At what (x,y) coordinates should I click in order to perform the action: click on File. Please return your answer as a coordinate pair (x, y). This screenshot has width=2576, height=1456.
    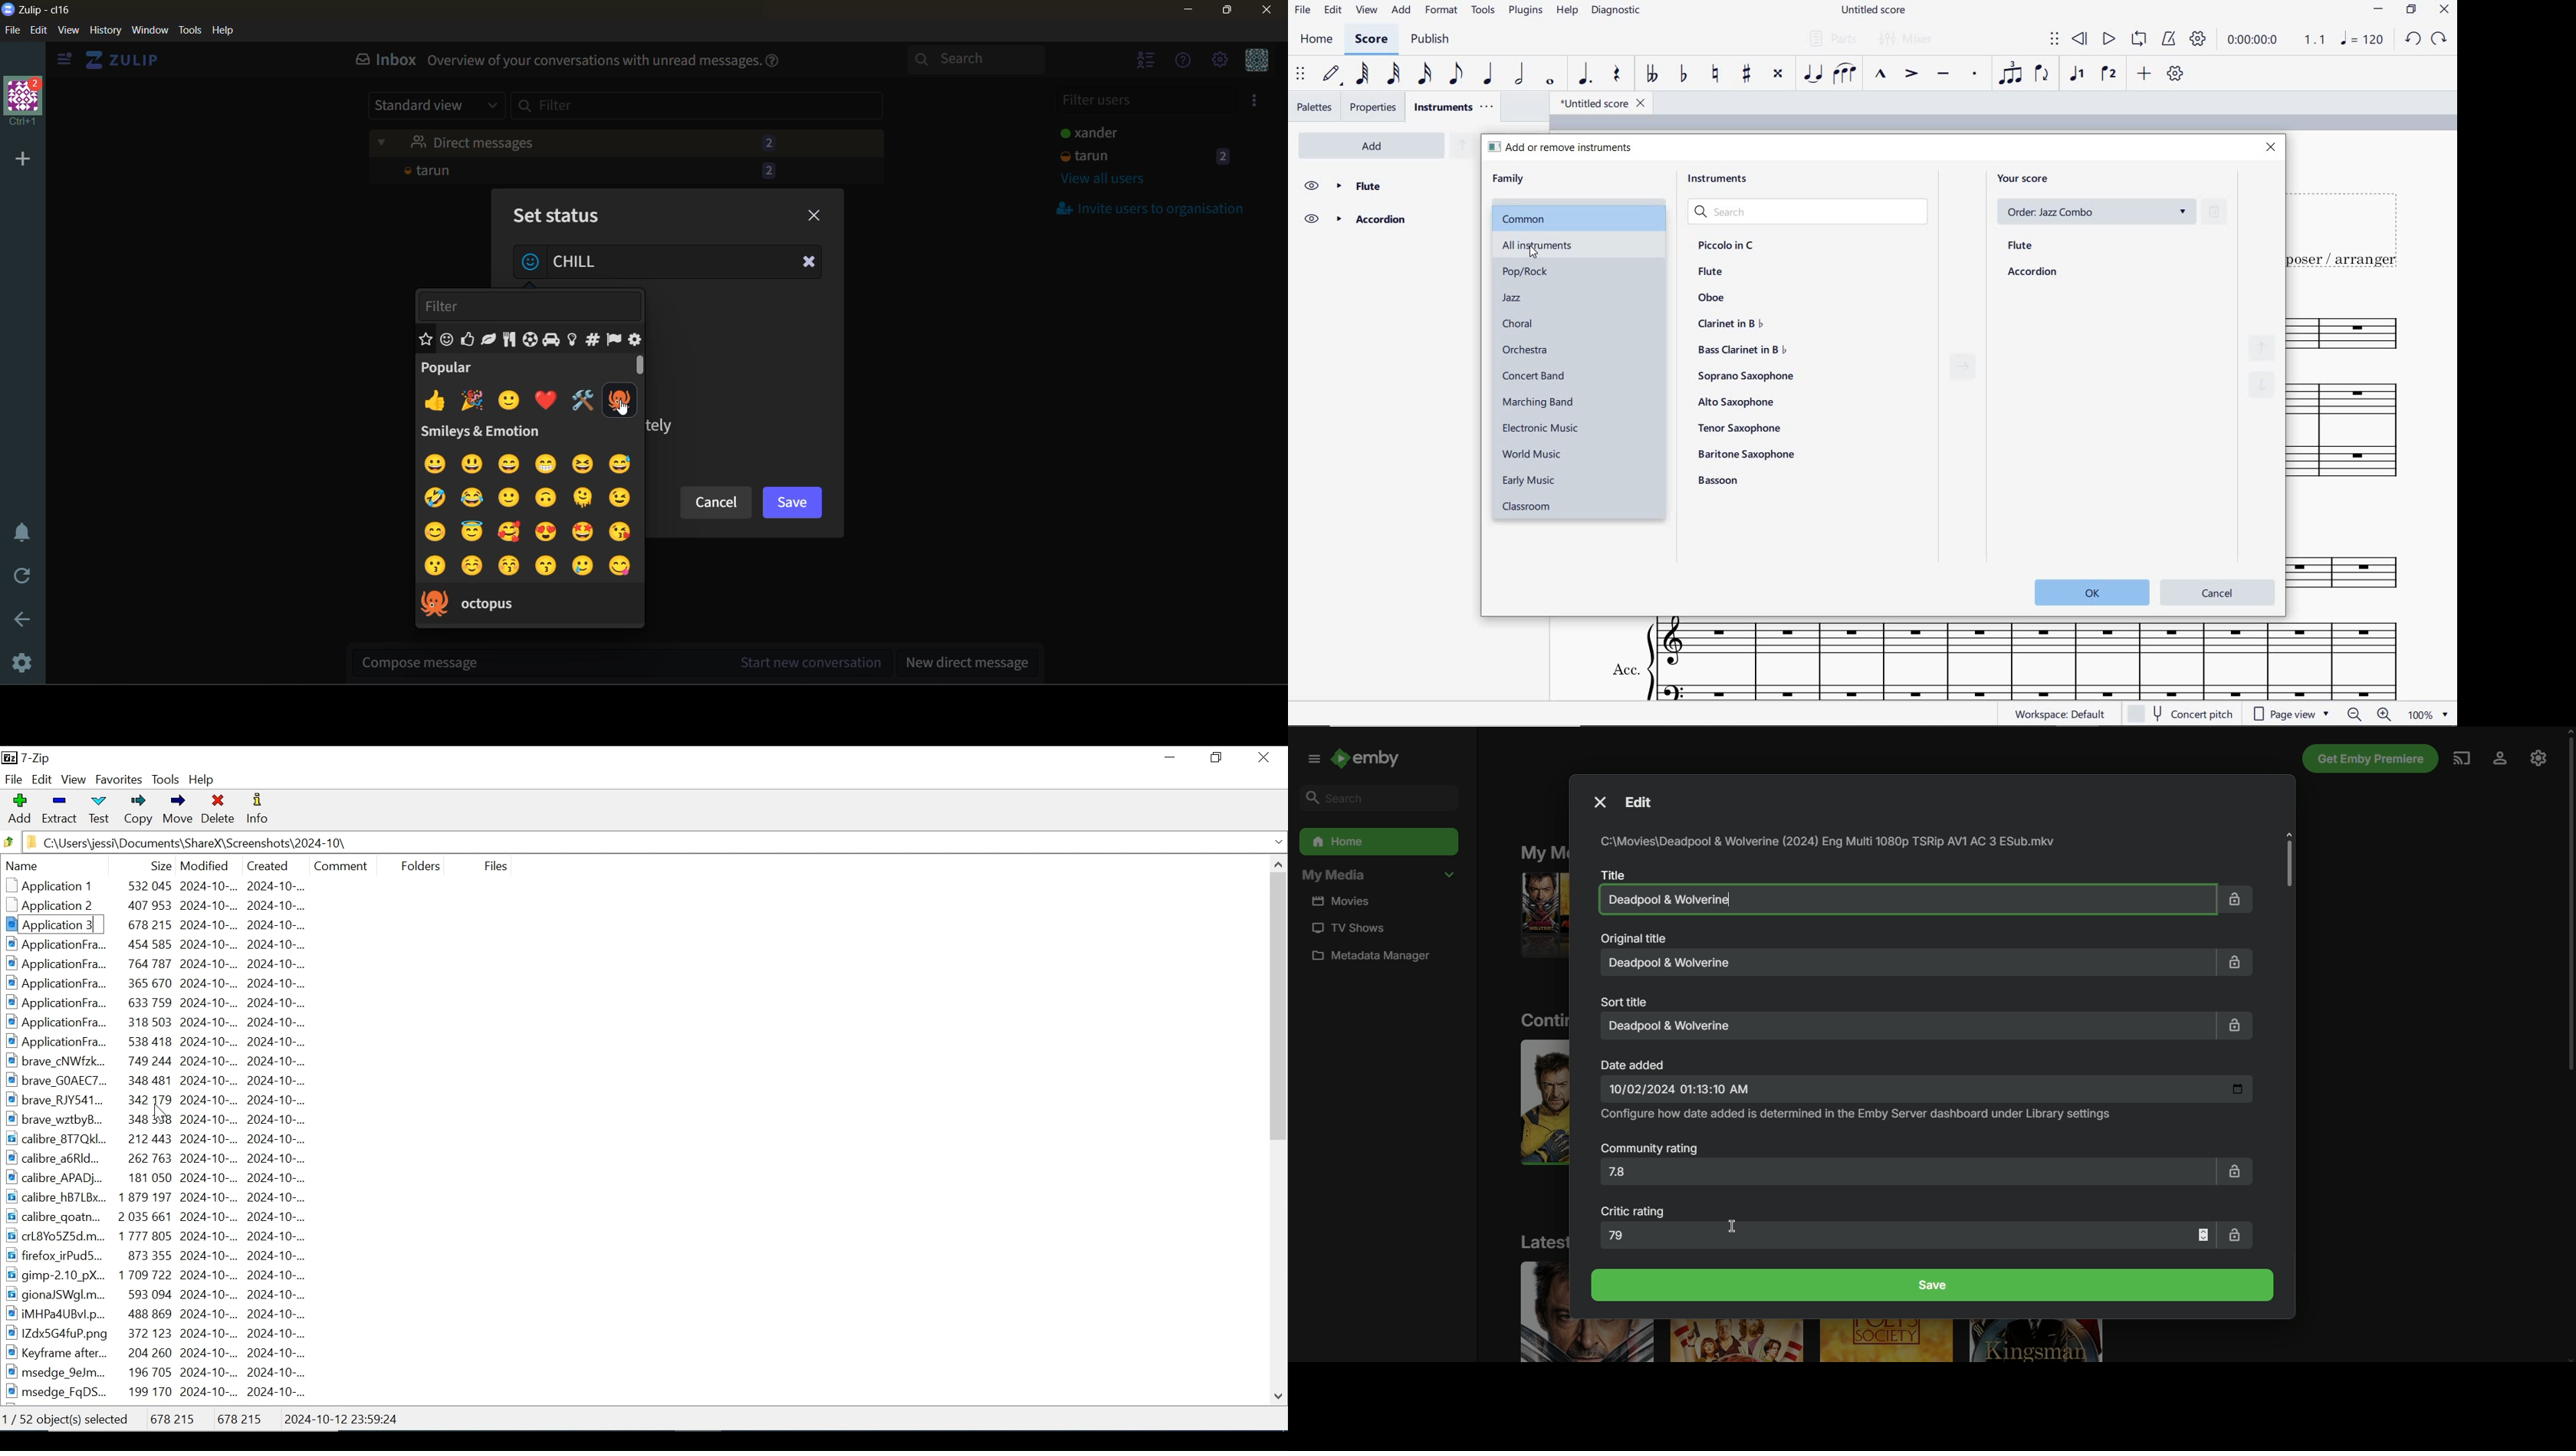
    Looking at the image, I should click on (494, 865).